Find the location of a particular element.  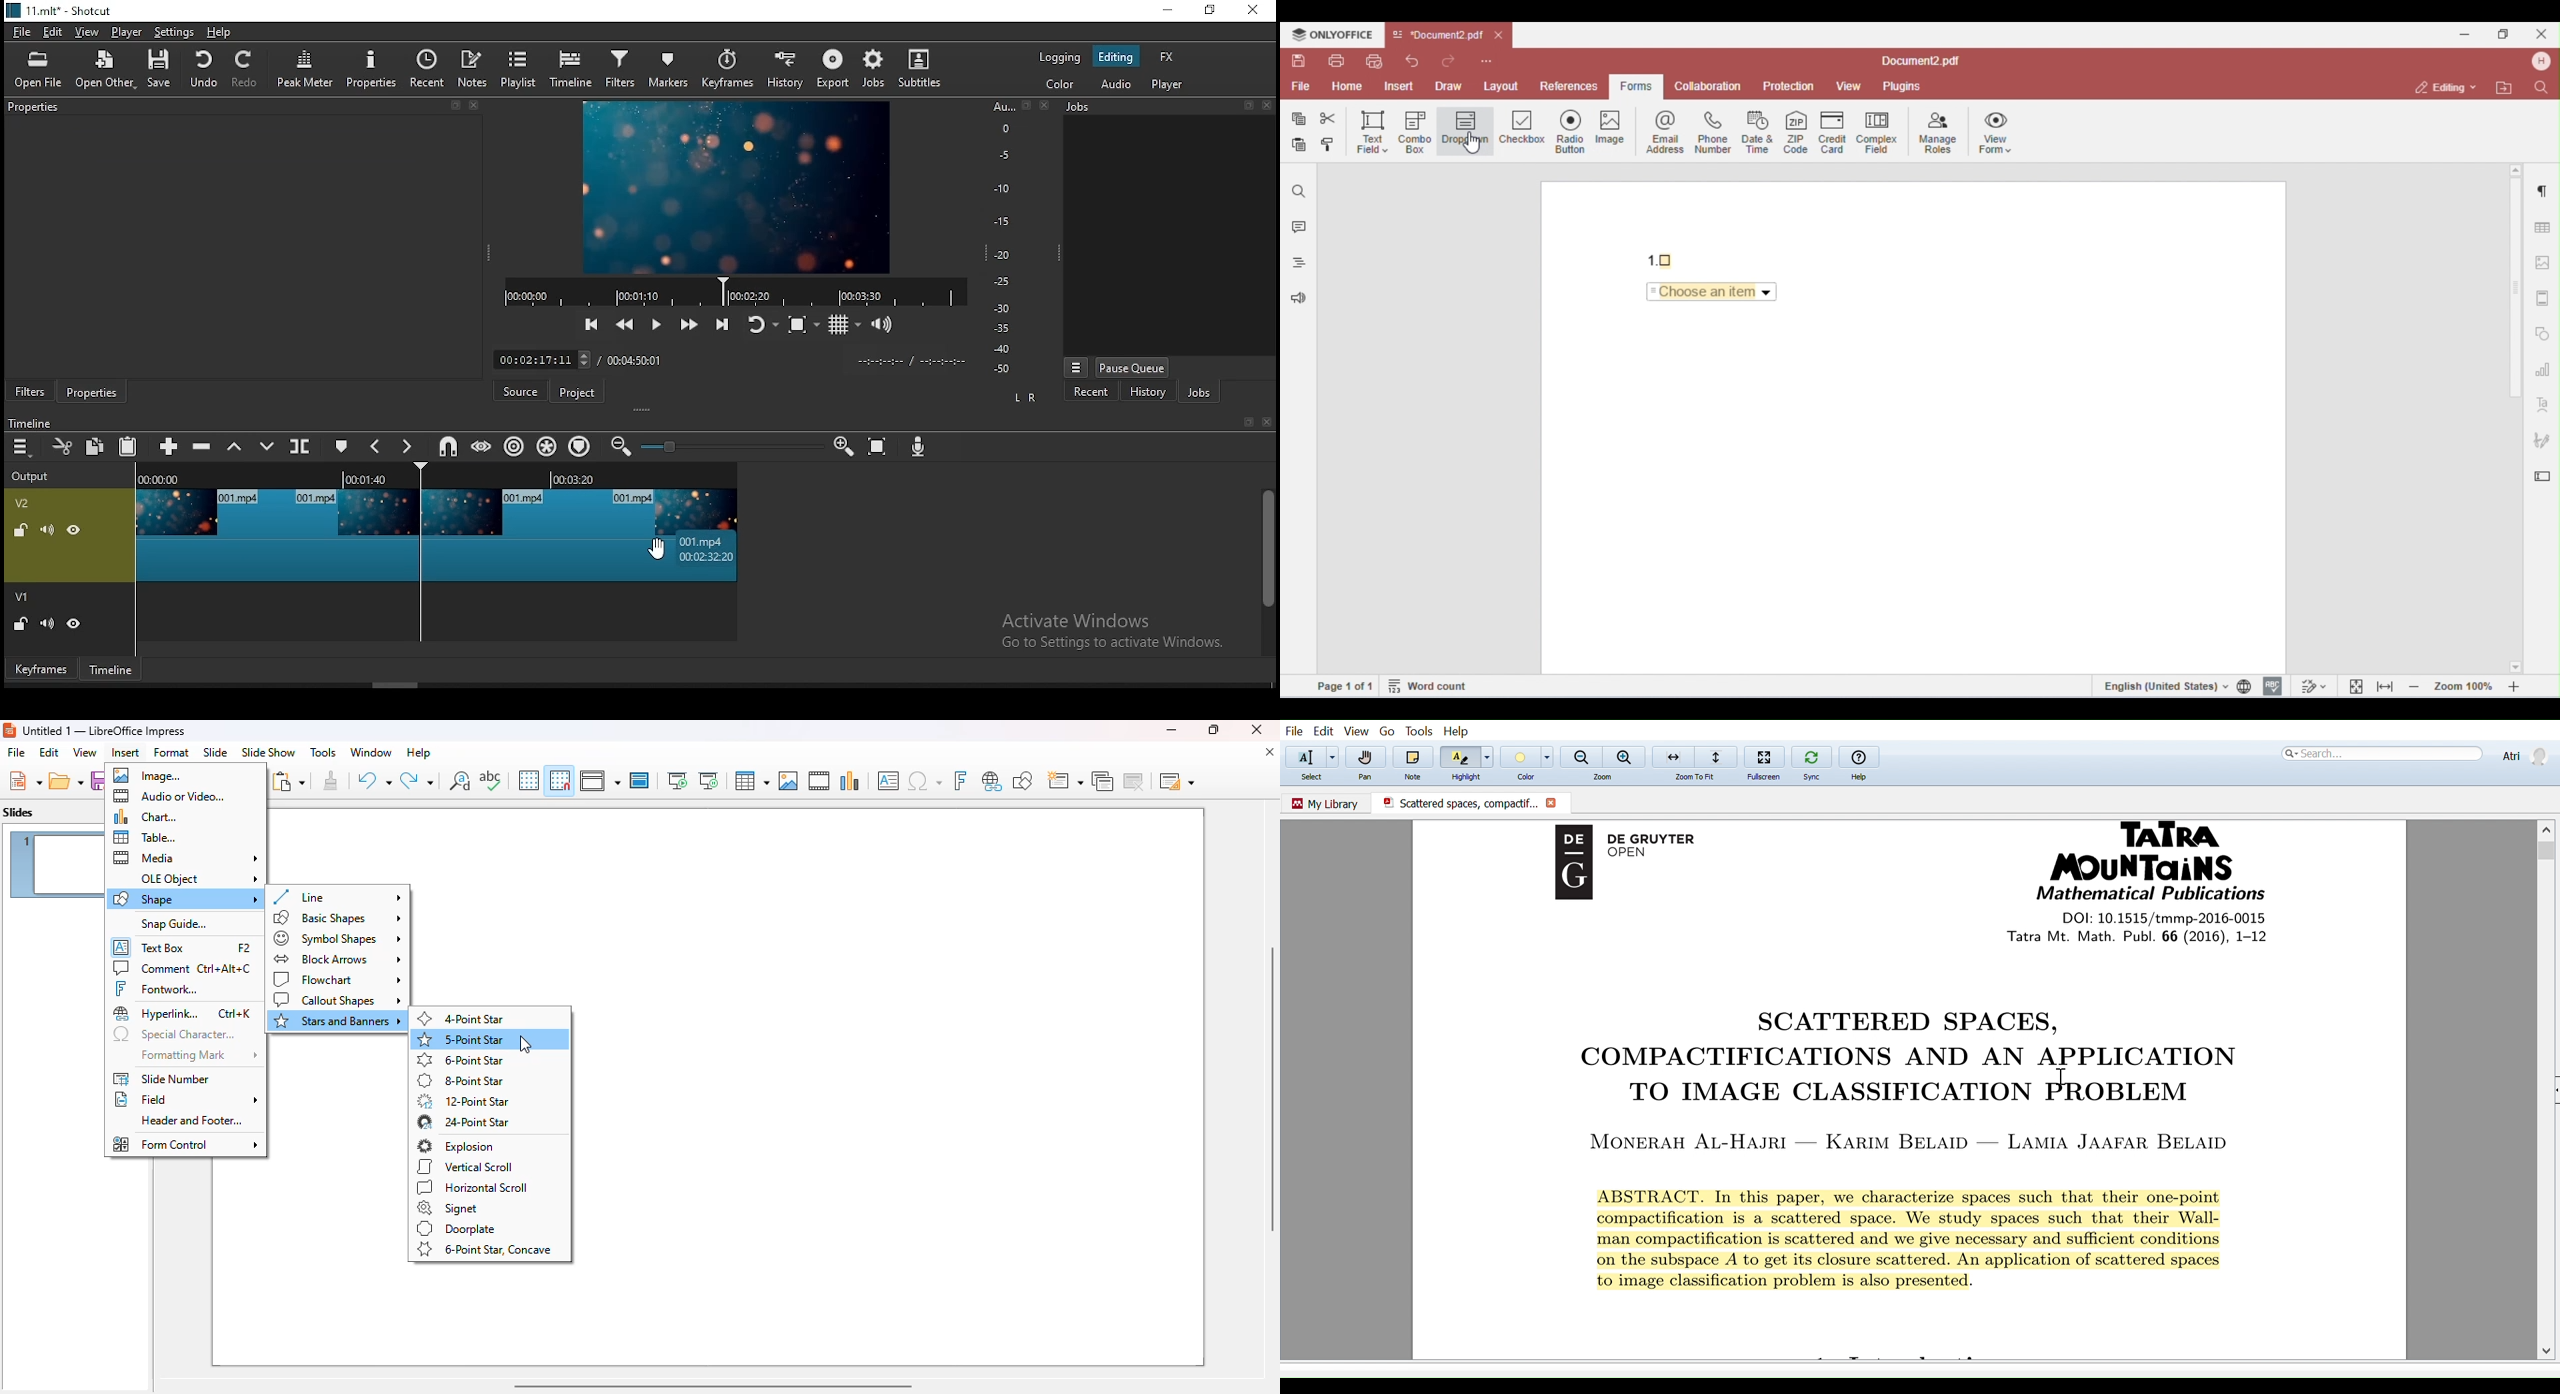

MORE OPTIONS is located at coordinates (1075, 366).